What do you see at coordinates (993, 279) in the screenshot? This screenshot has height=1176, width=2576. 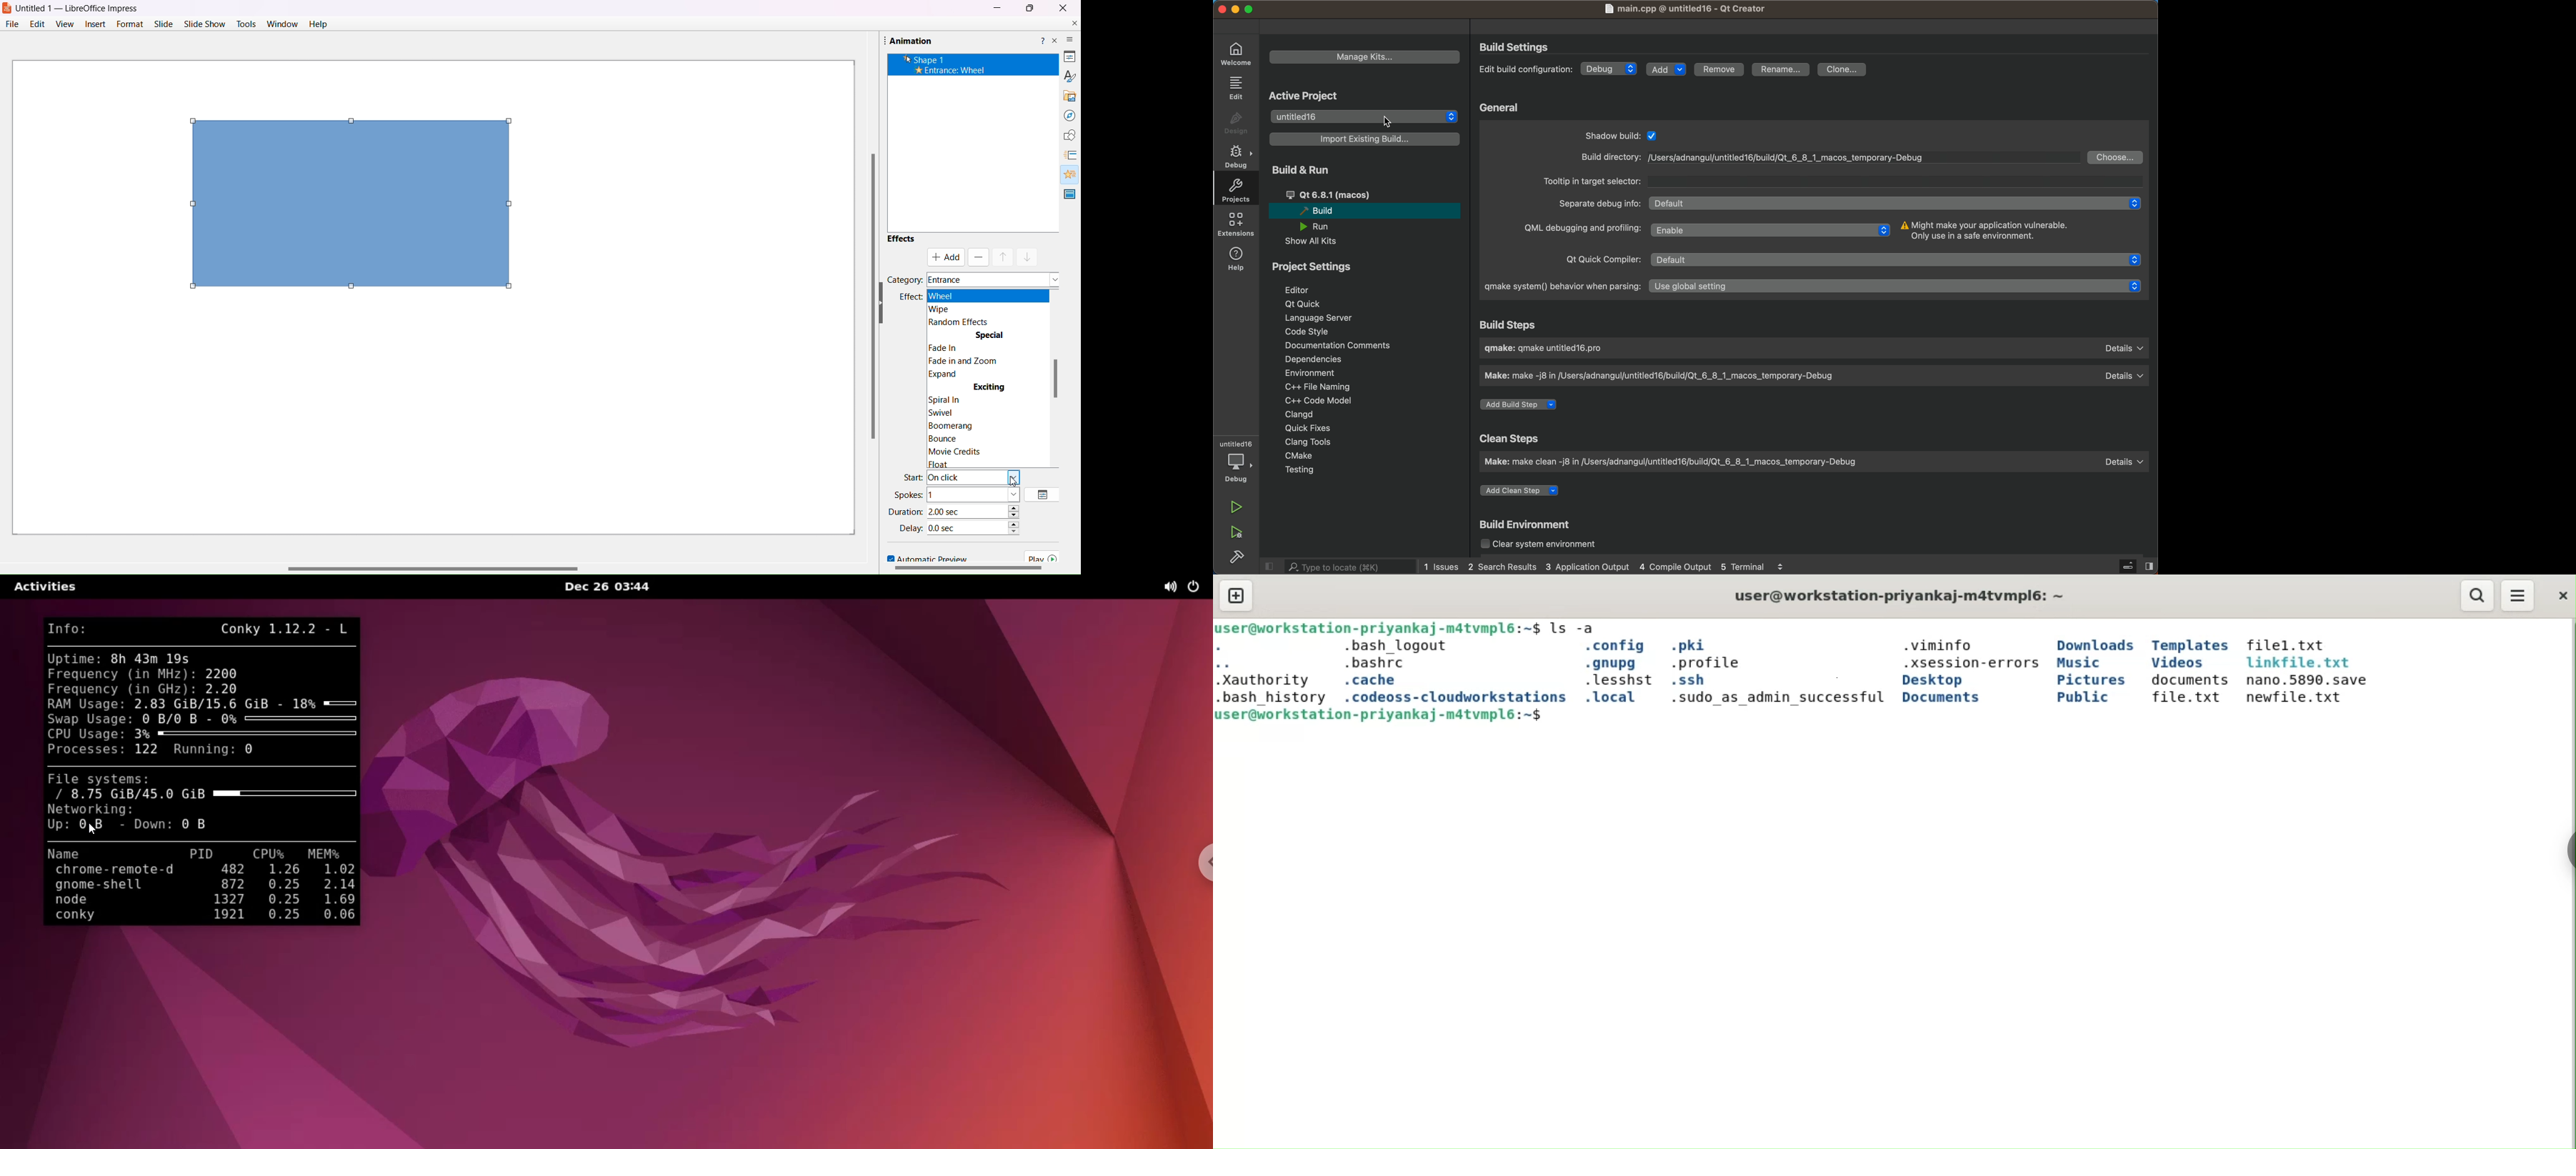 I see `Names of Category` at bounding box center [993, 279].